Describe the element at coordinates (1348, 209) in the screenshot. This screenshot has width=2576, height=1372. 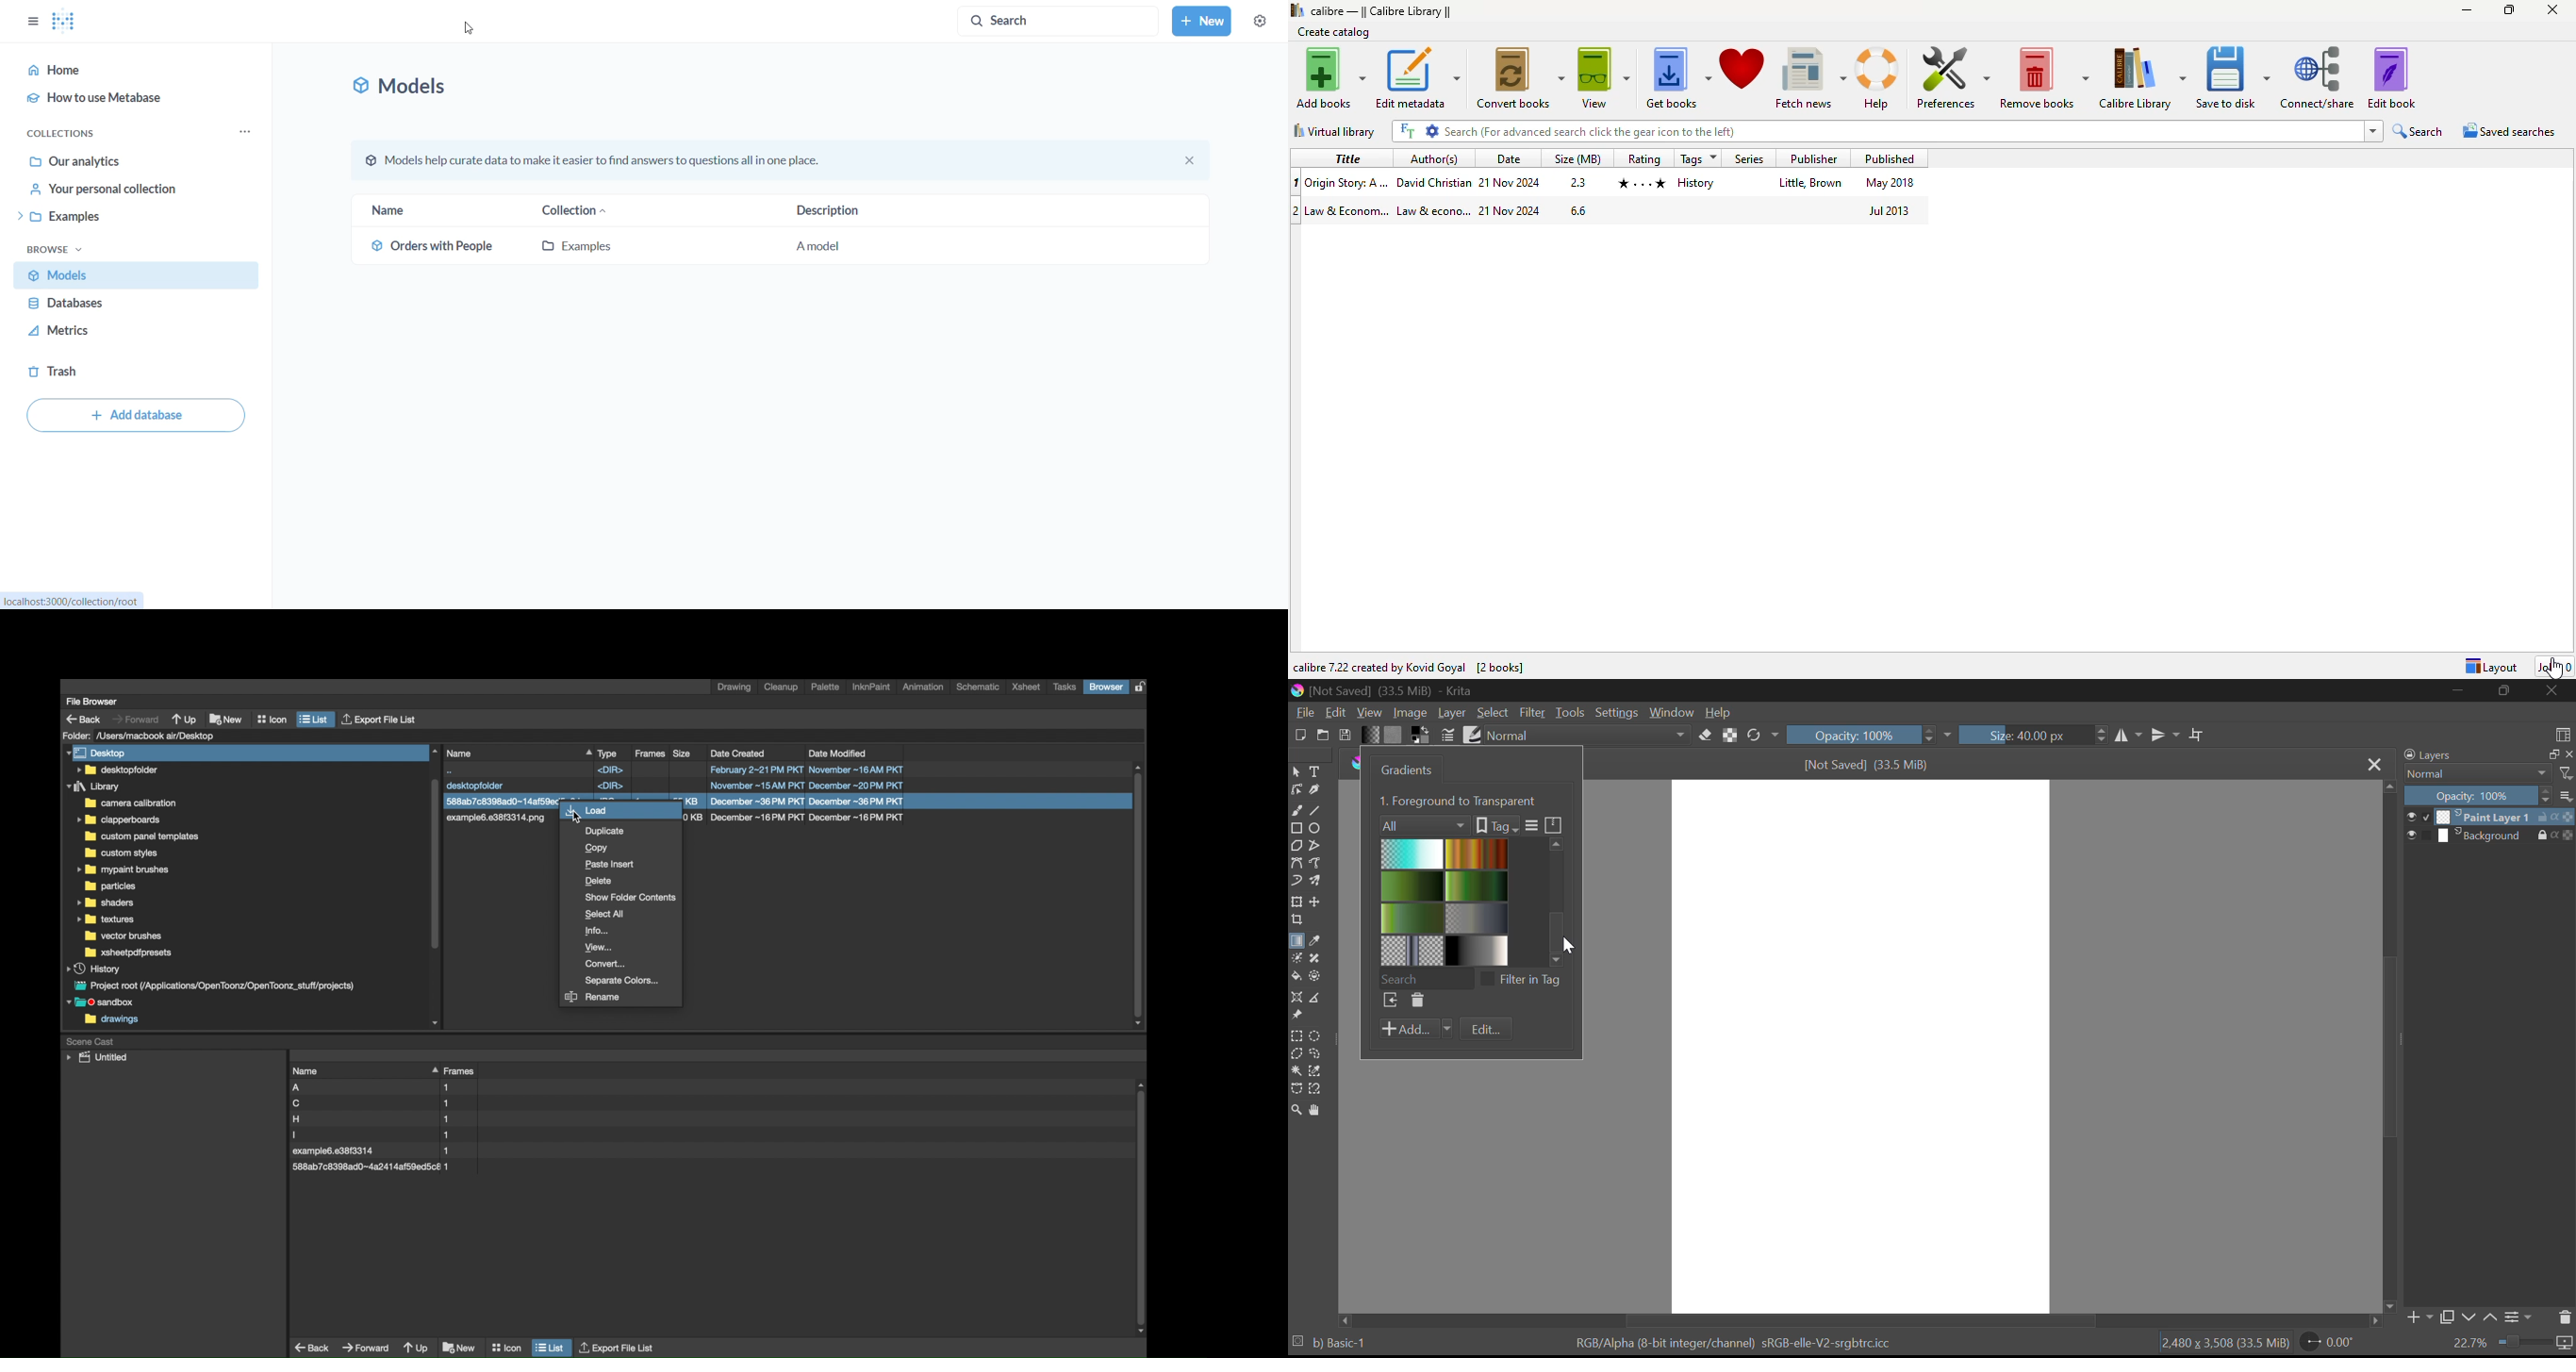
I see `title` at that location.